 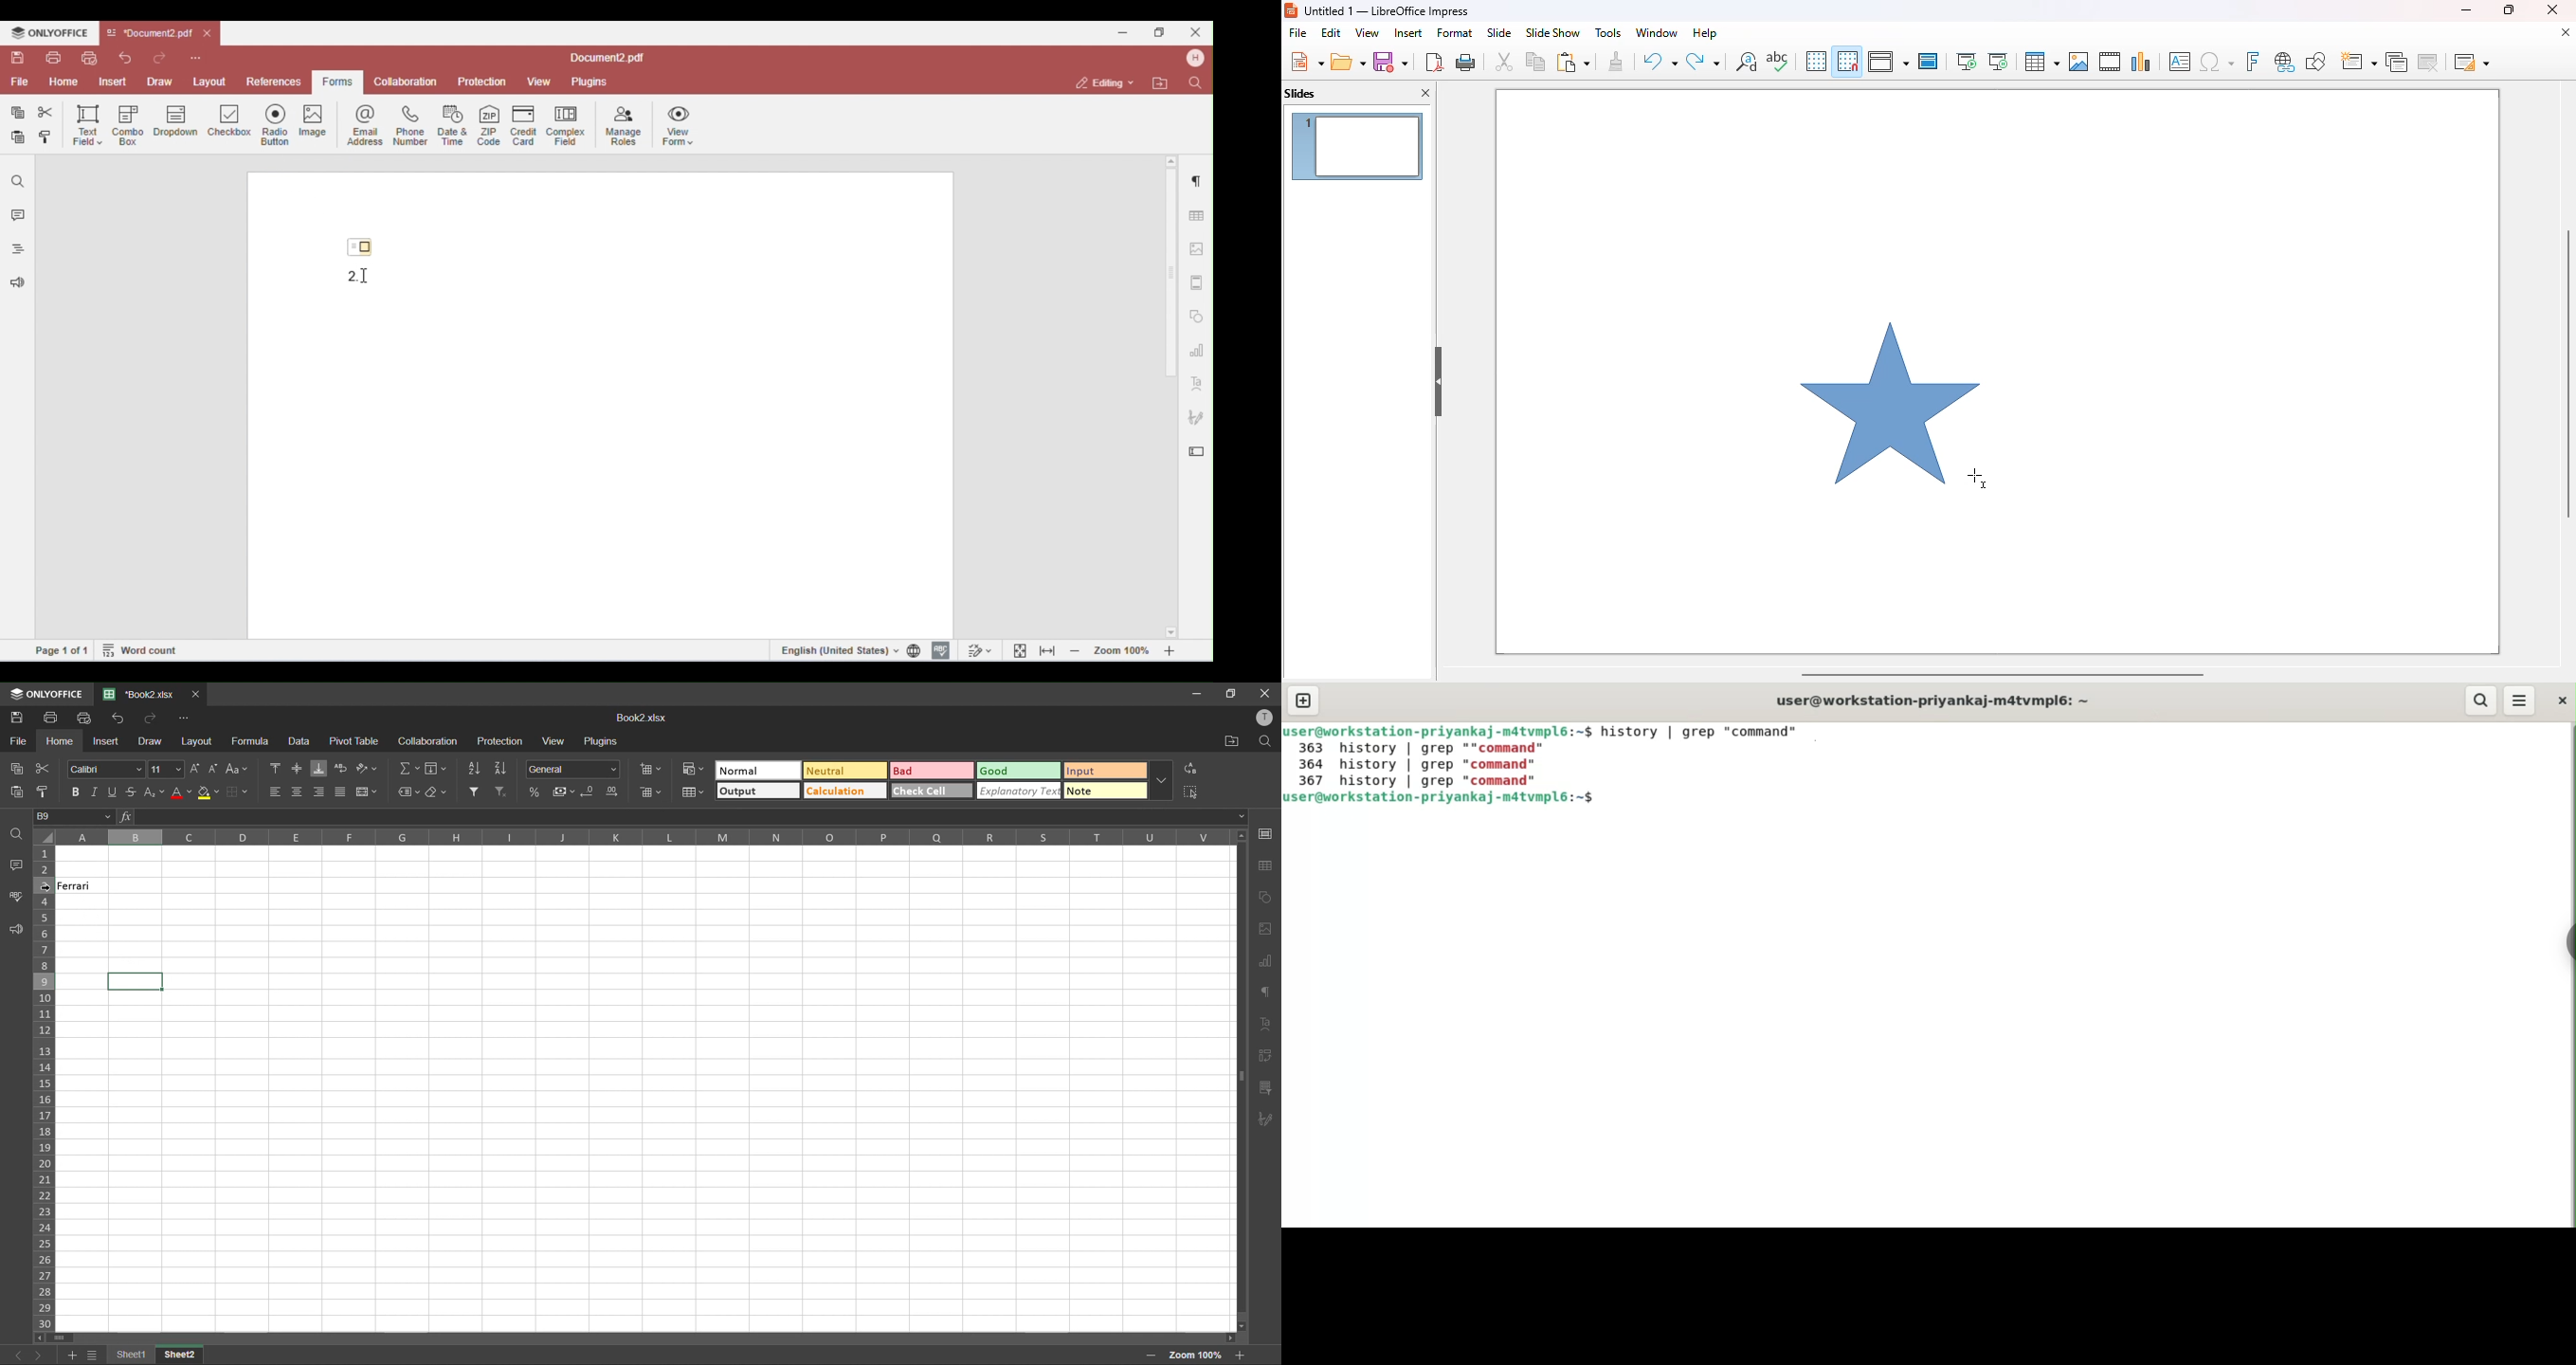 What do you see at coordinates (2078, 62) in the screenshot?
I see `insert image` at bounding box center [2078, 62].